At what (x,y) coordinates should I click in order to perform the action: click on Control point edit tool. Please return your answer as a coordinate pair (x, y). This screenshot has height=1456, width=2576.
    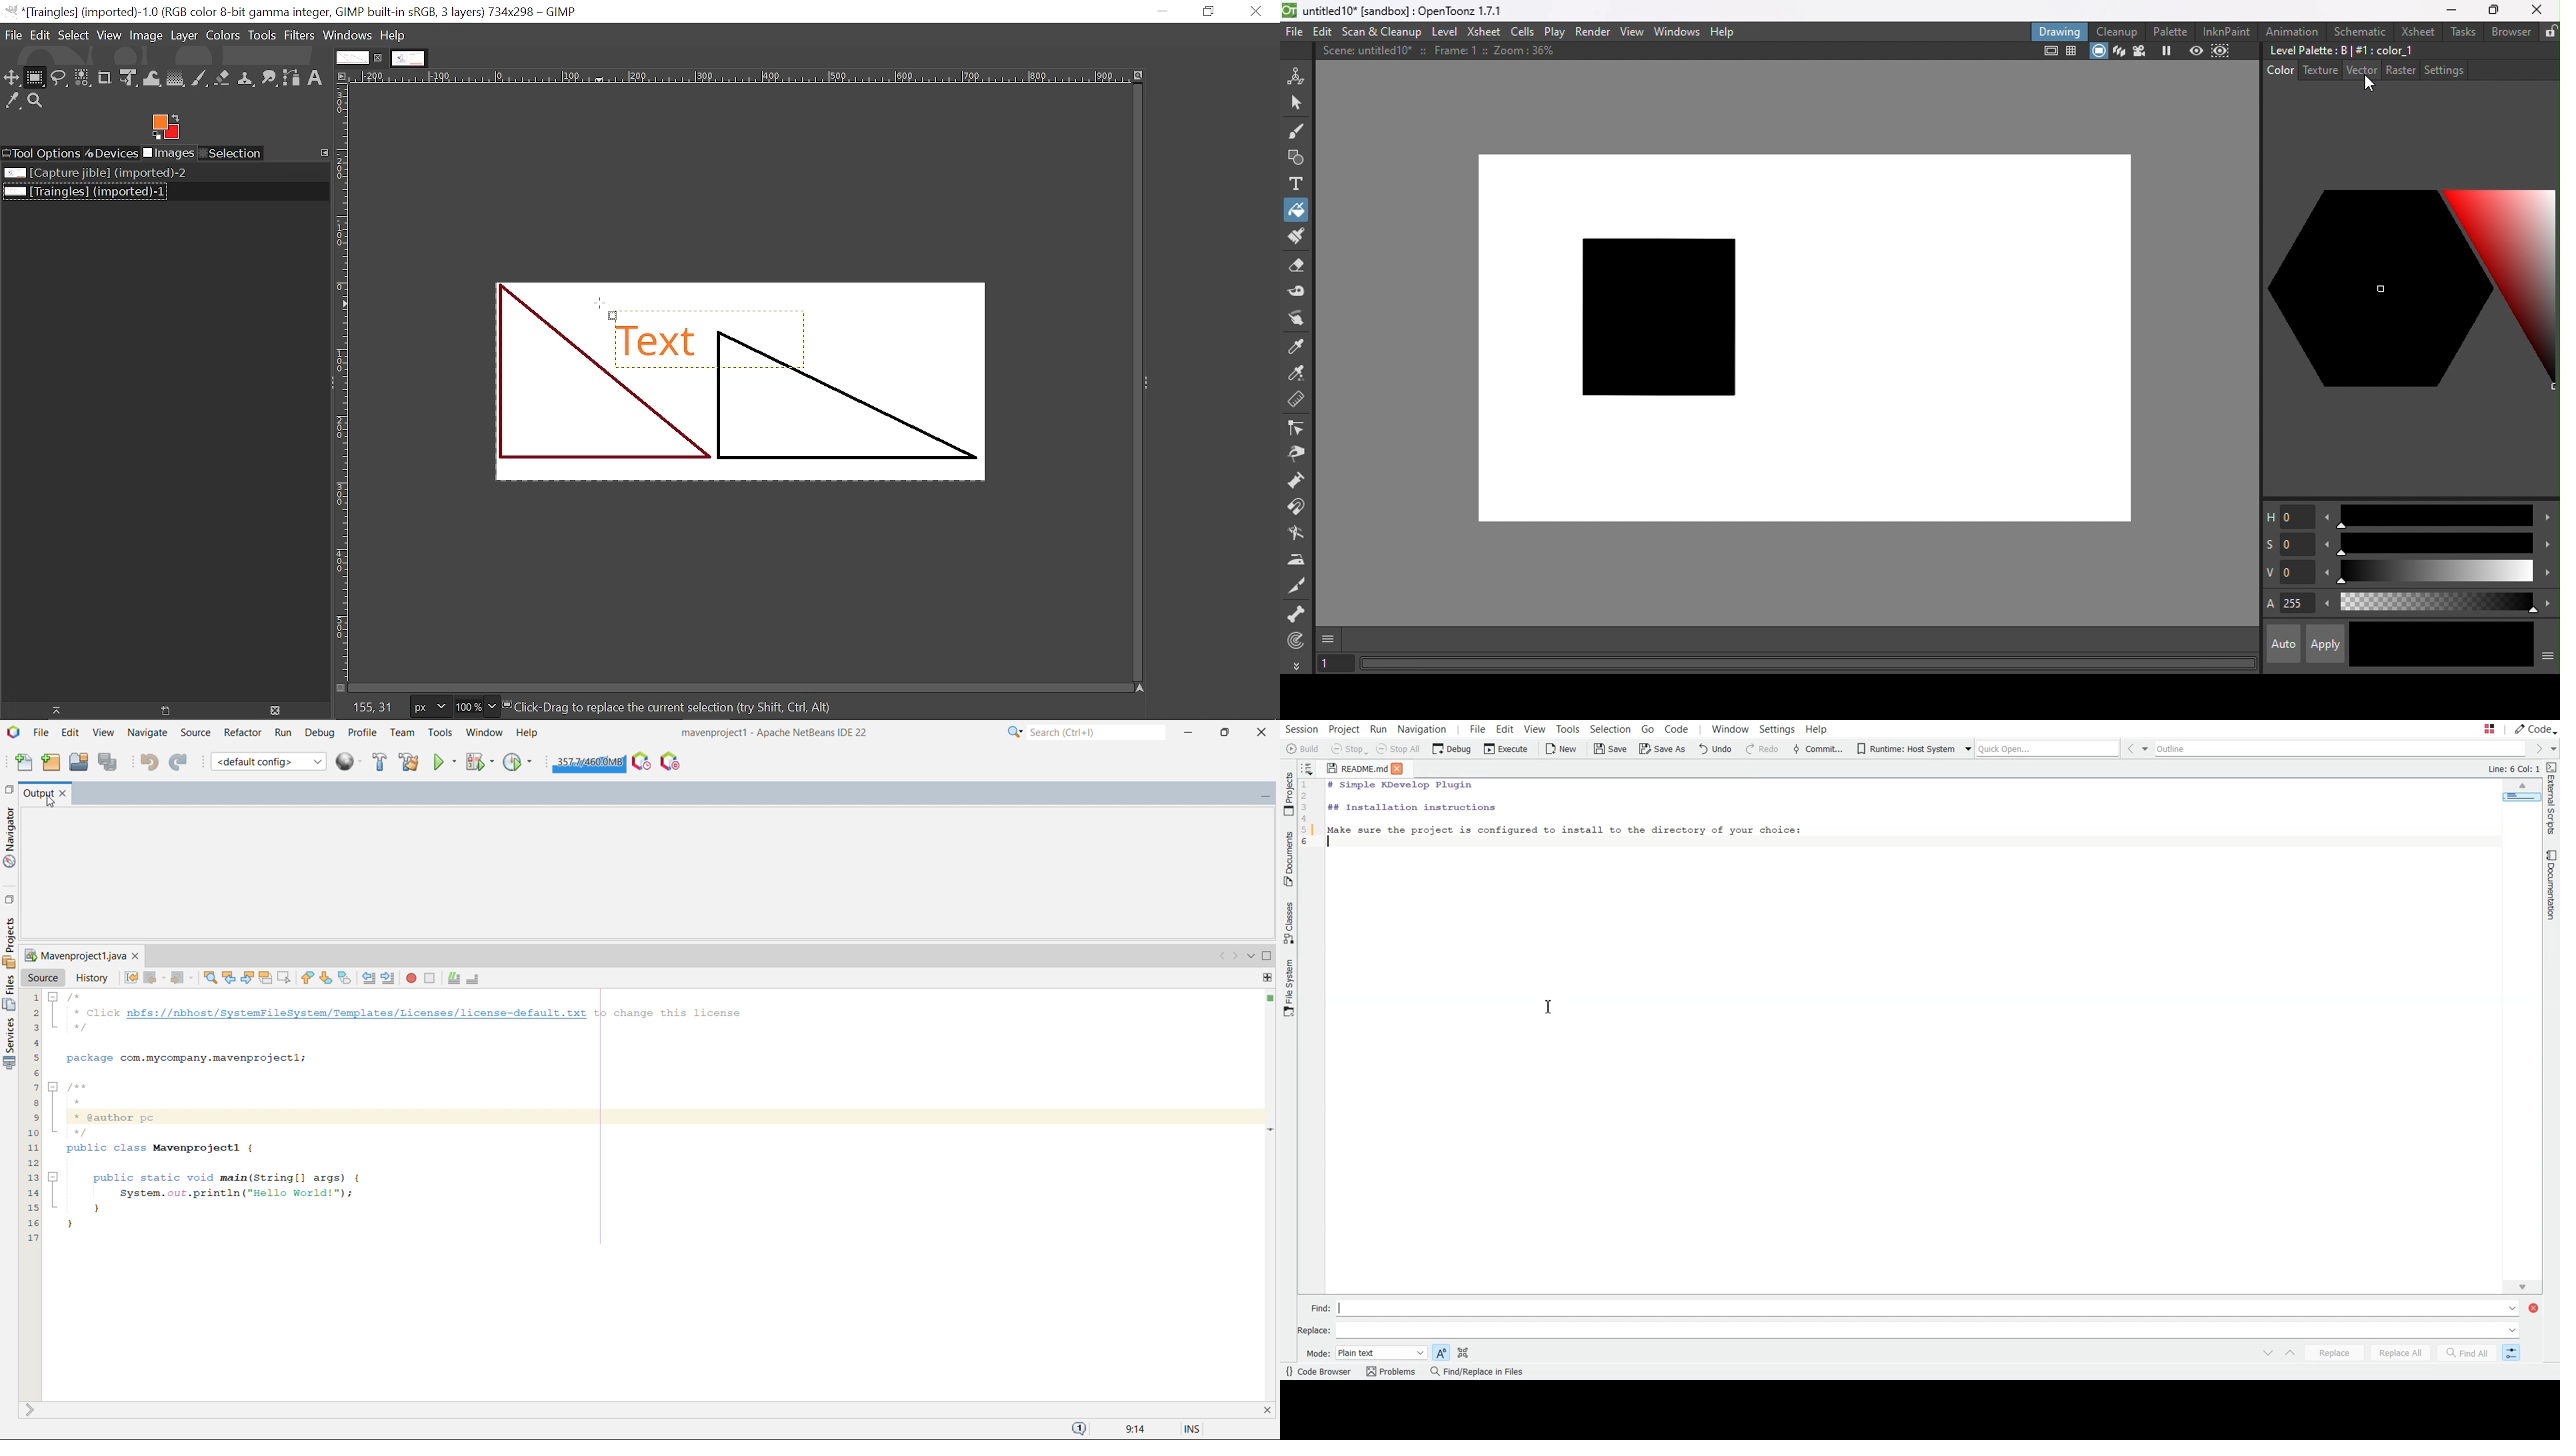
    Looking at the image, I should click on (1299, 427).